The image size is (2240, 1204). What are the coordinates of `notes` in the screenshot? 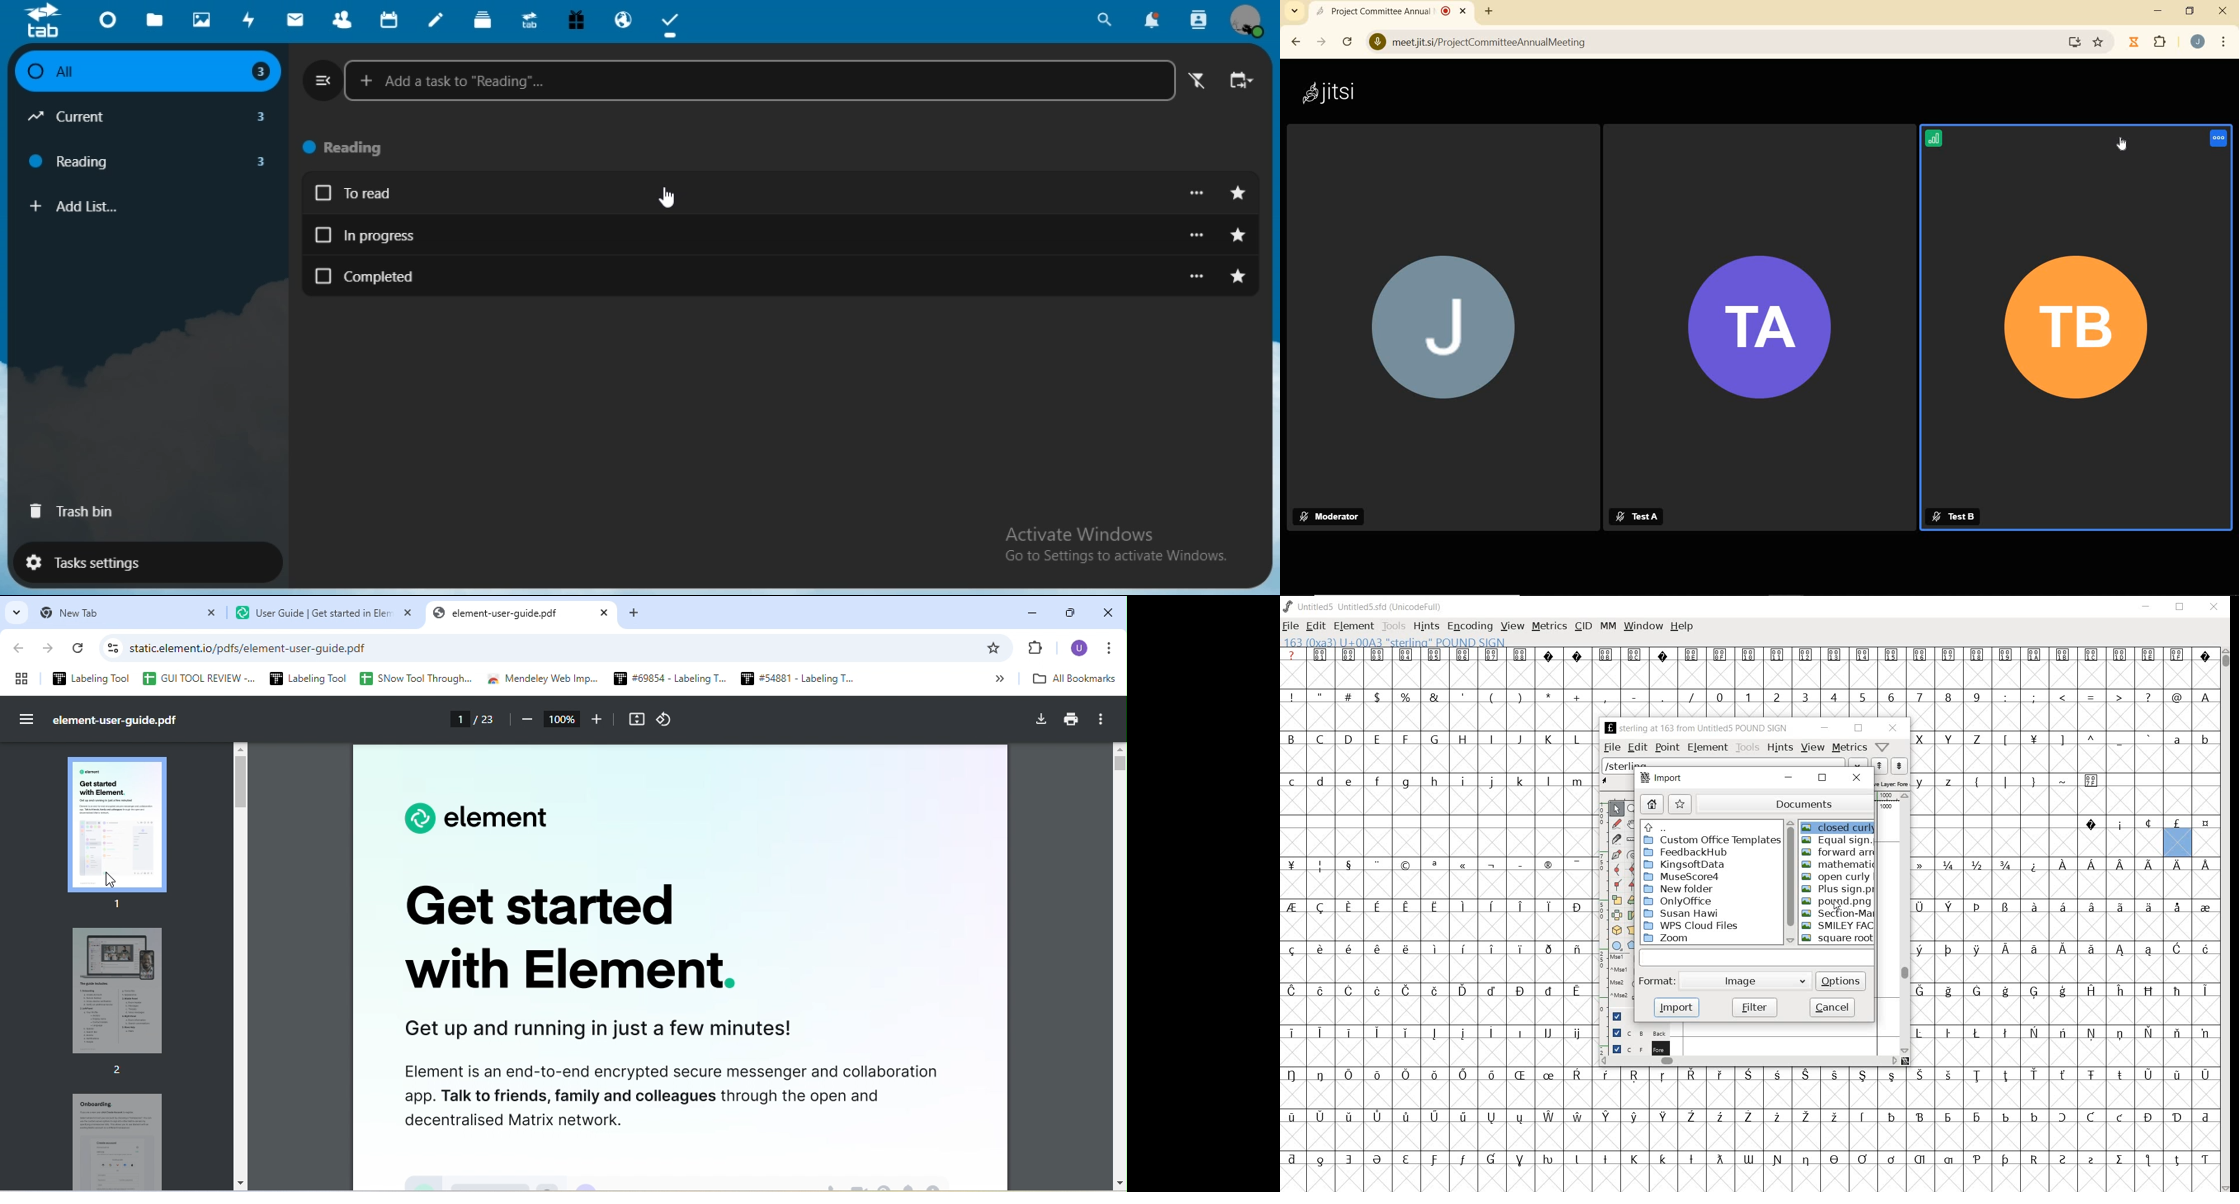 It's located at (437, 20).